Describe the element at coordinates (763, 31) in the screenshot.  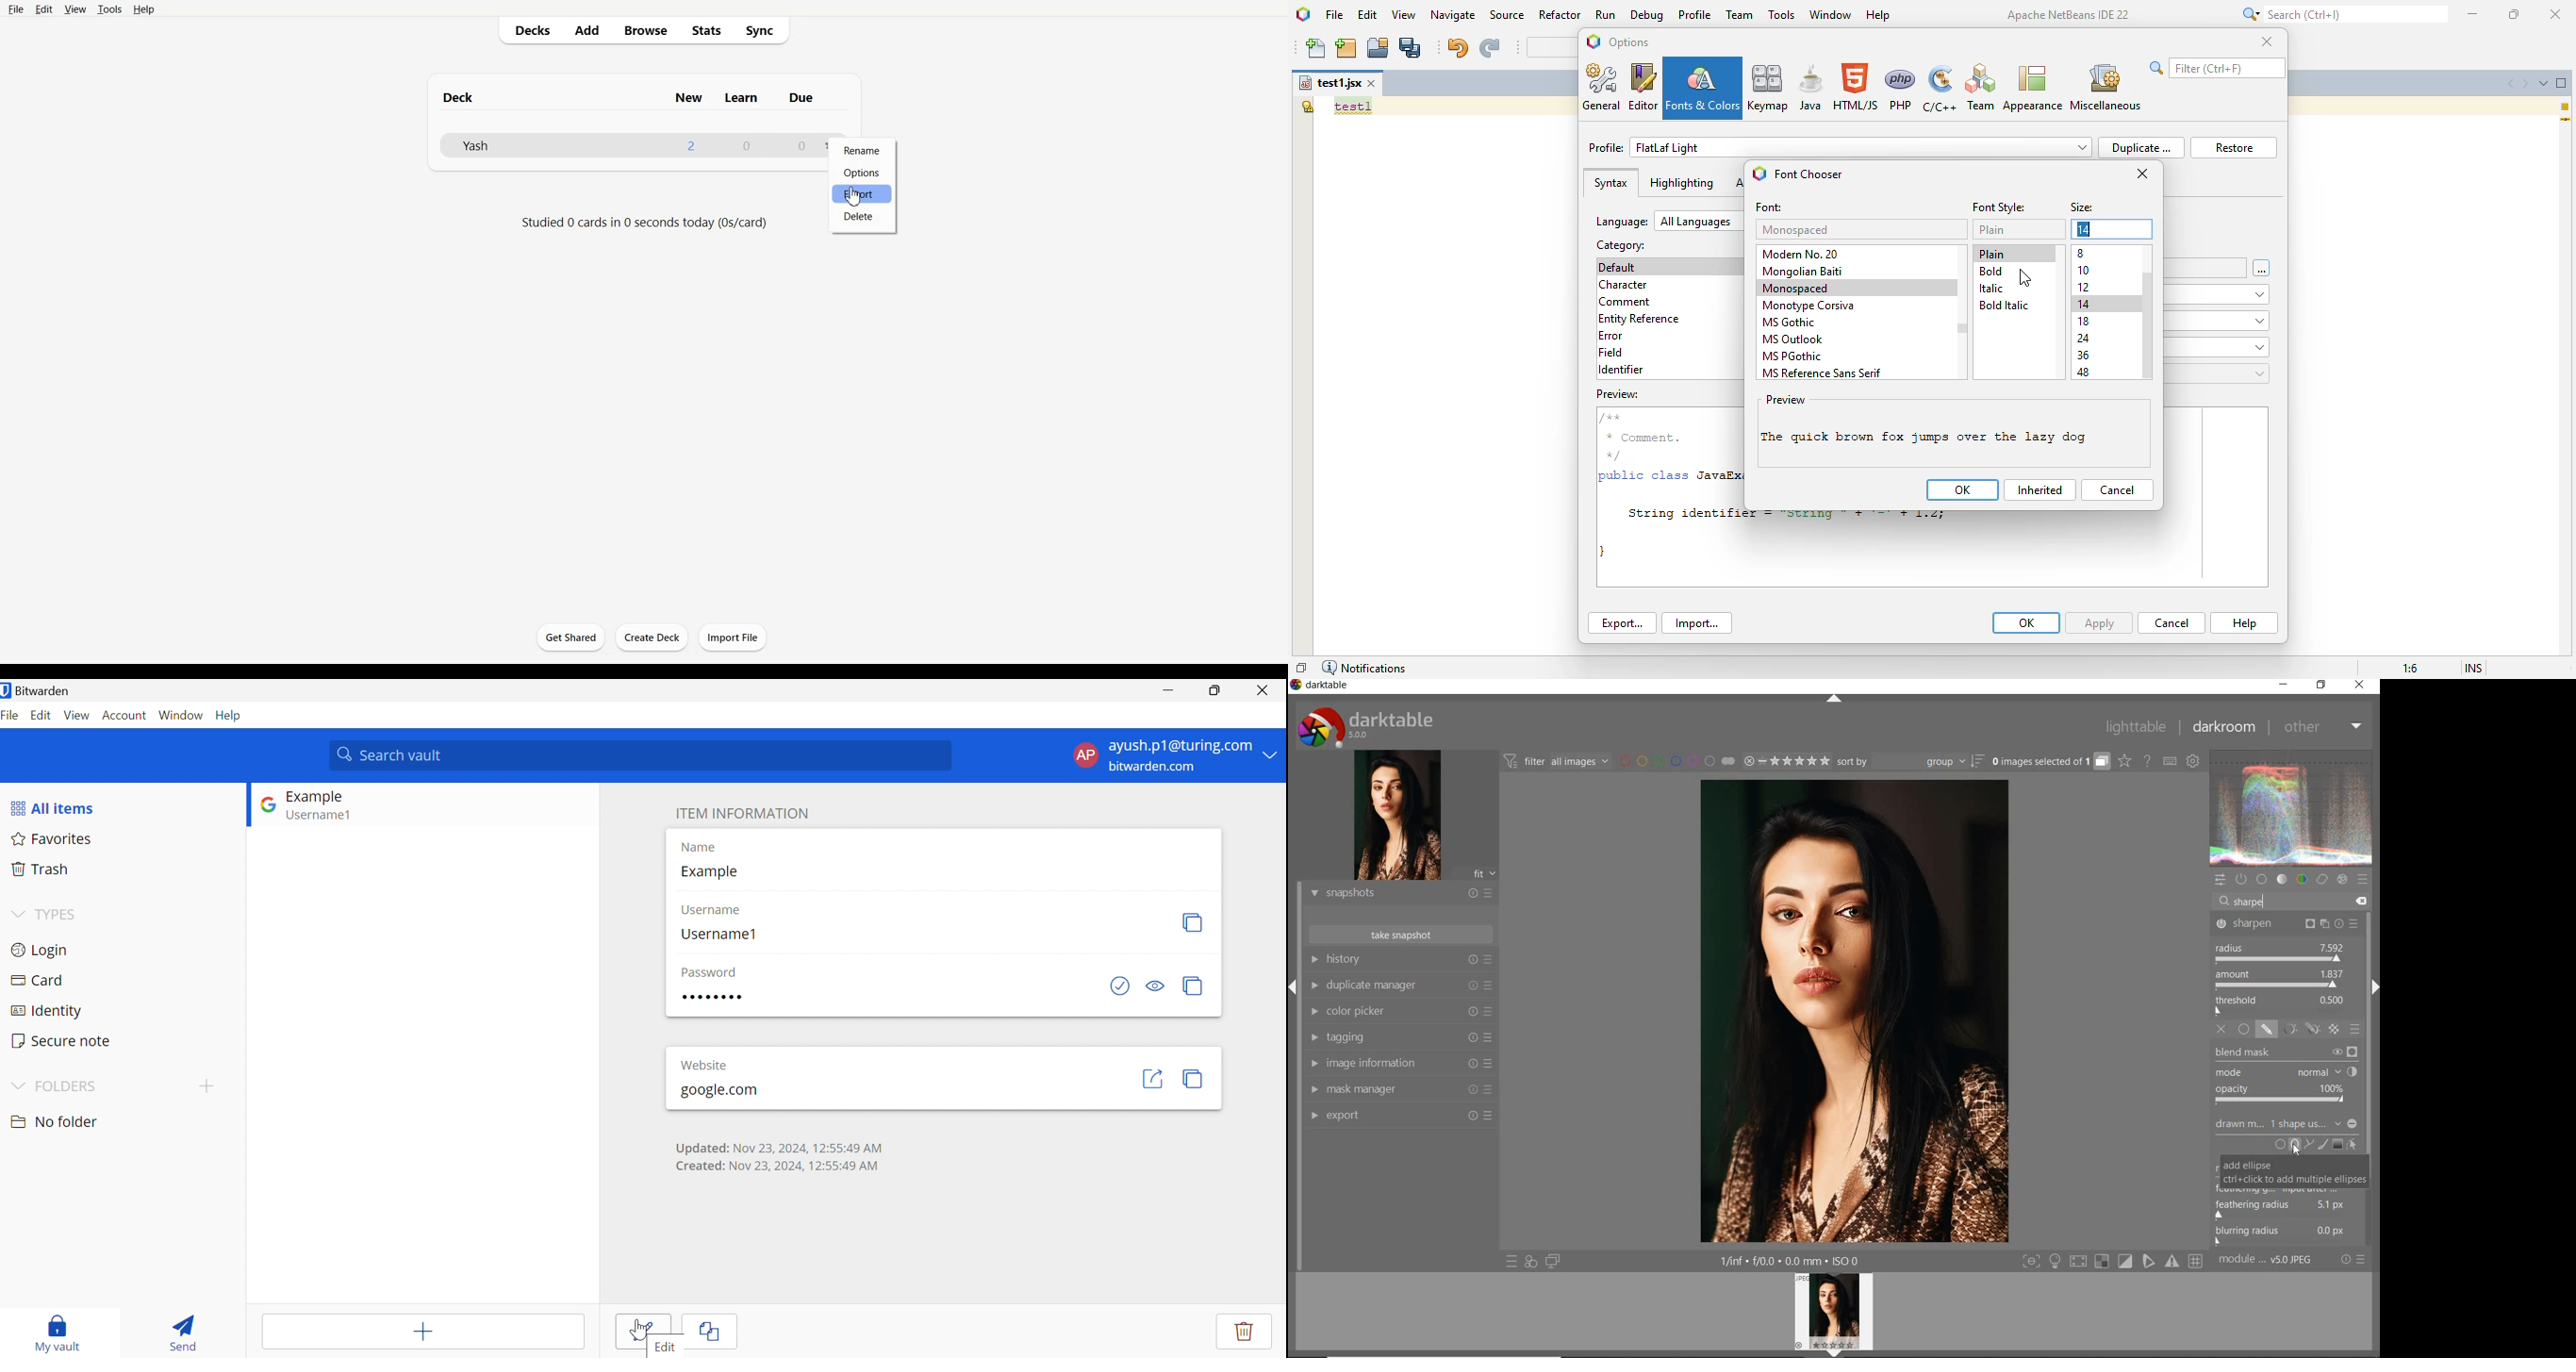
I see `Sync` at that location.